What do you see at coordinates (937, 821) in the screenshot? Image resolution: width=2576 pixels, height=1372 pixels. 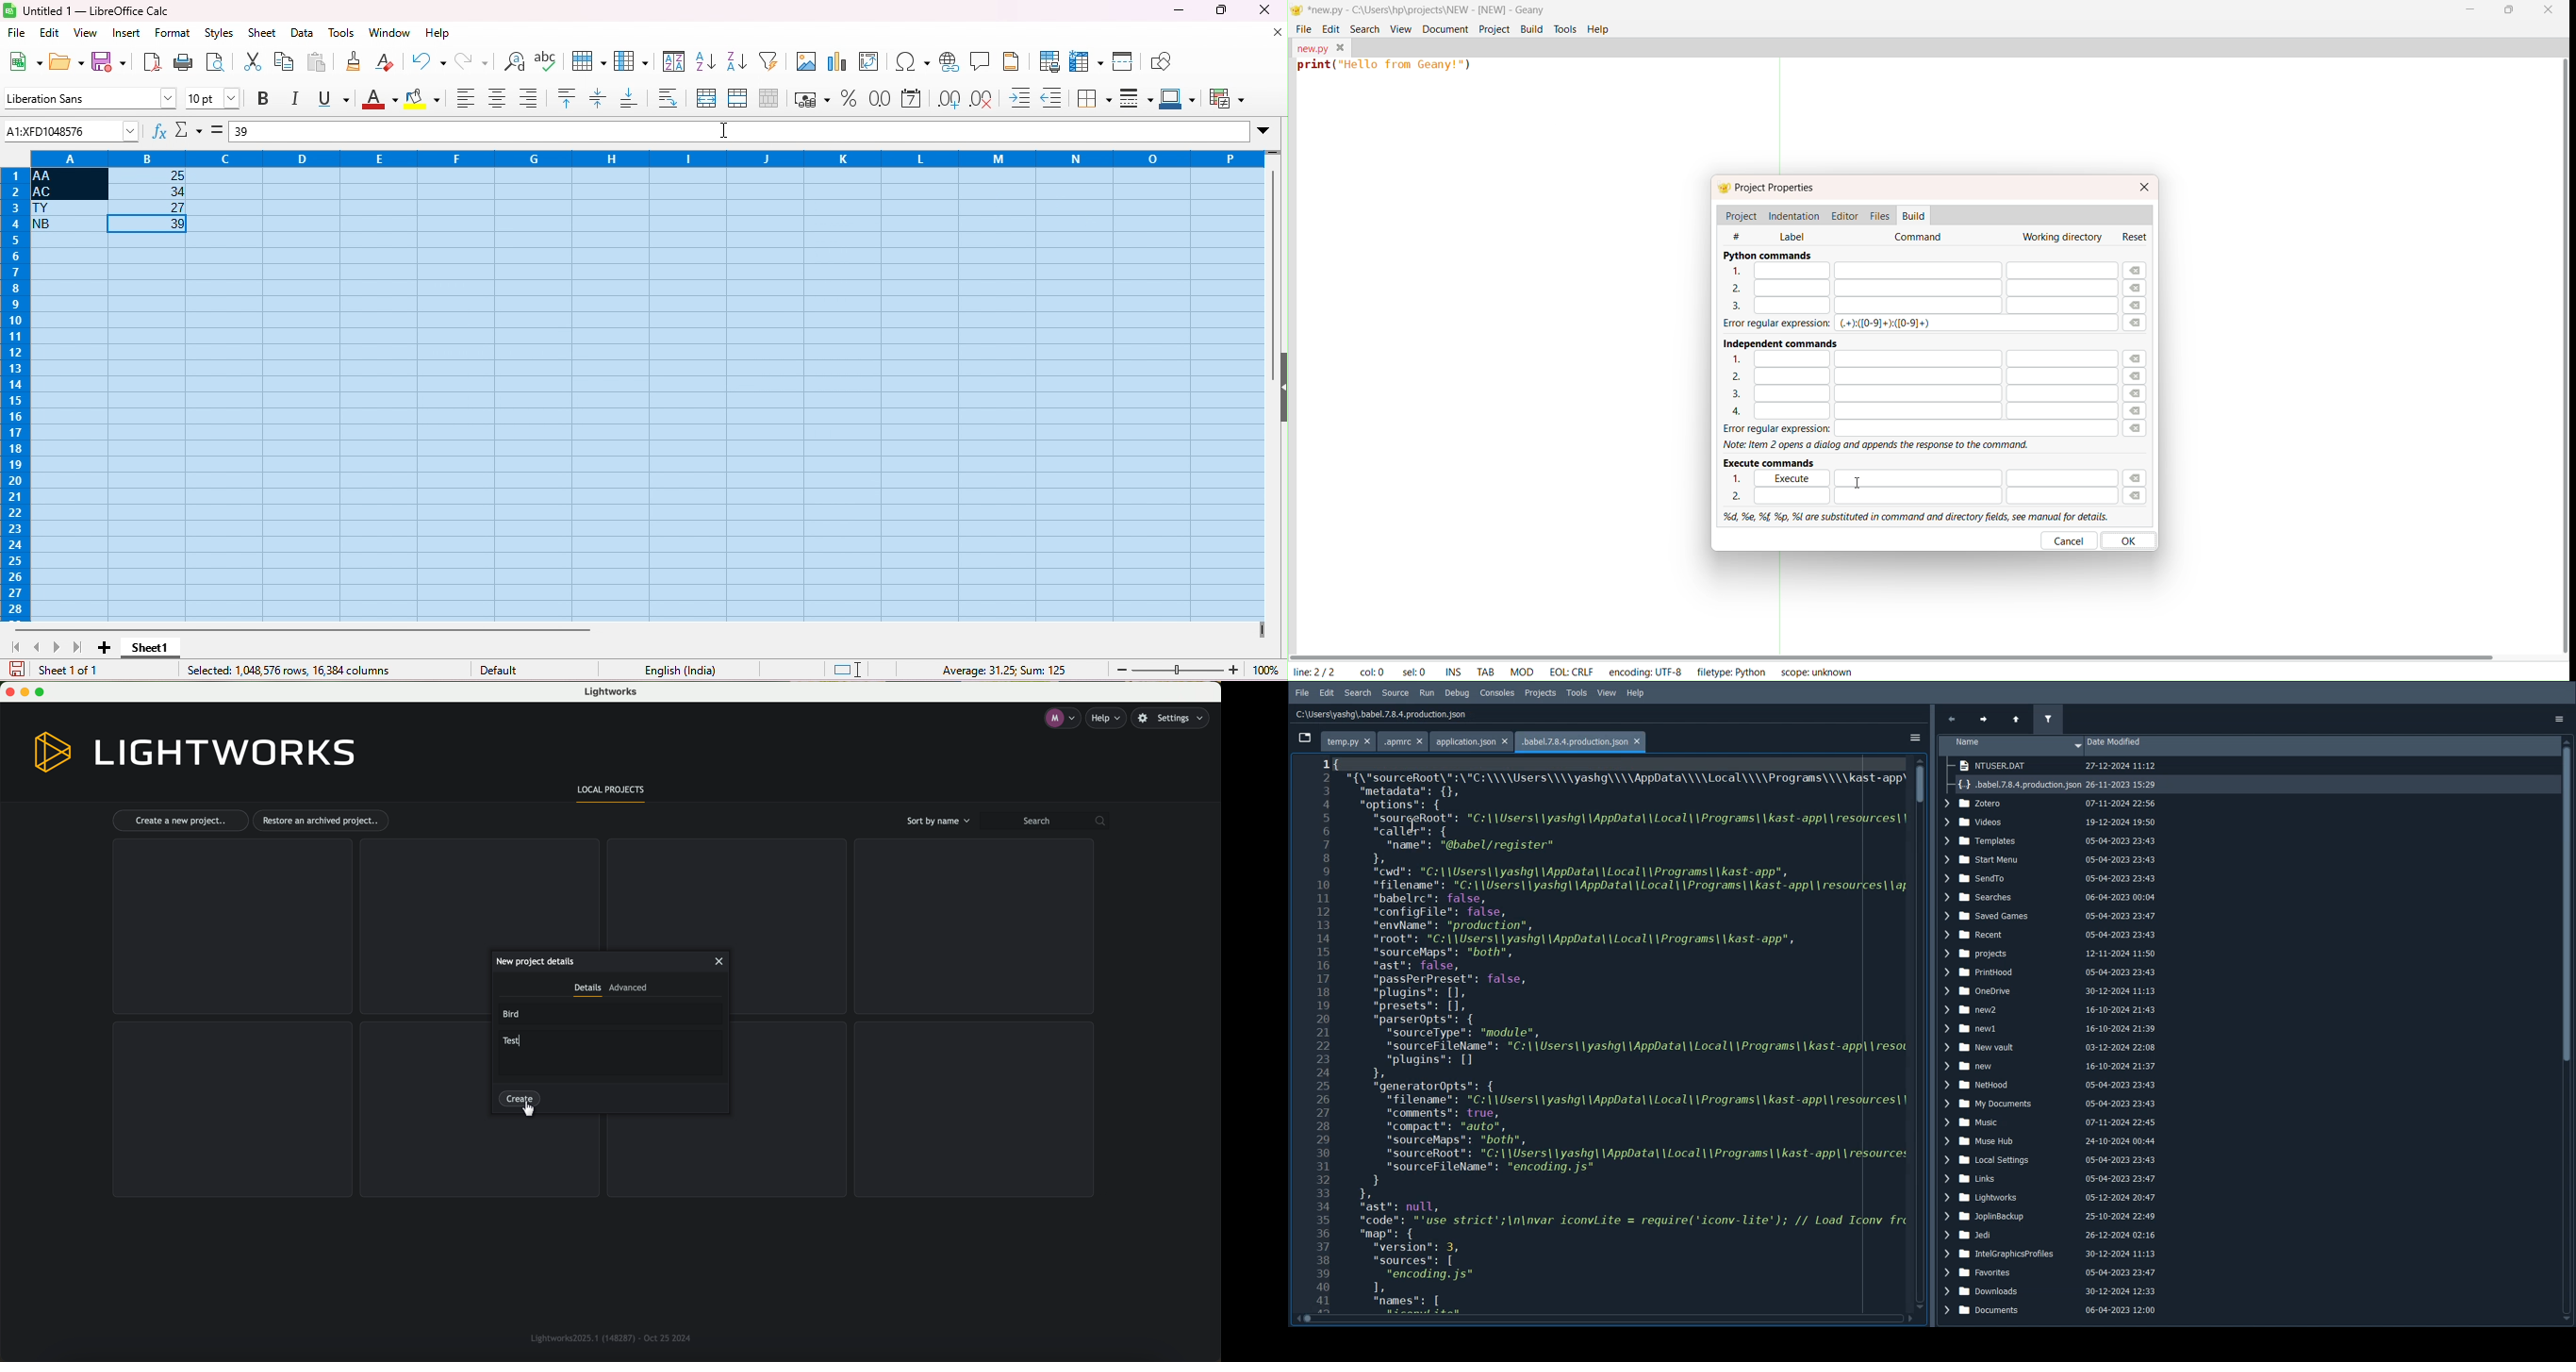 I see `sort by name` at bounding box center [937, 821].